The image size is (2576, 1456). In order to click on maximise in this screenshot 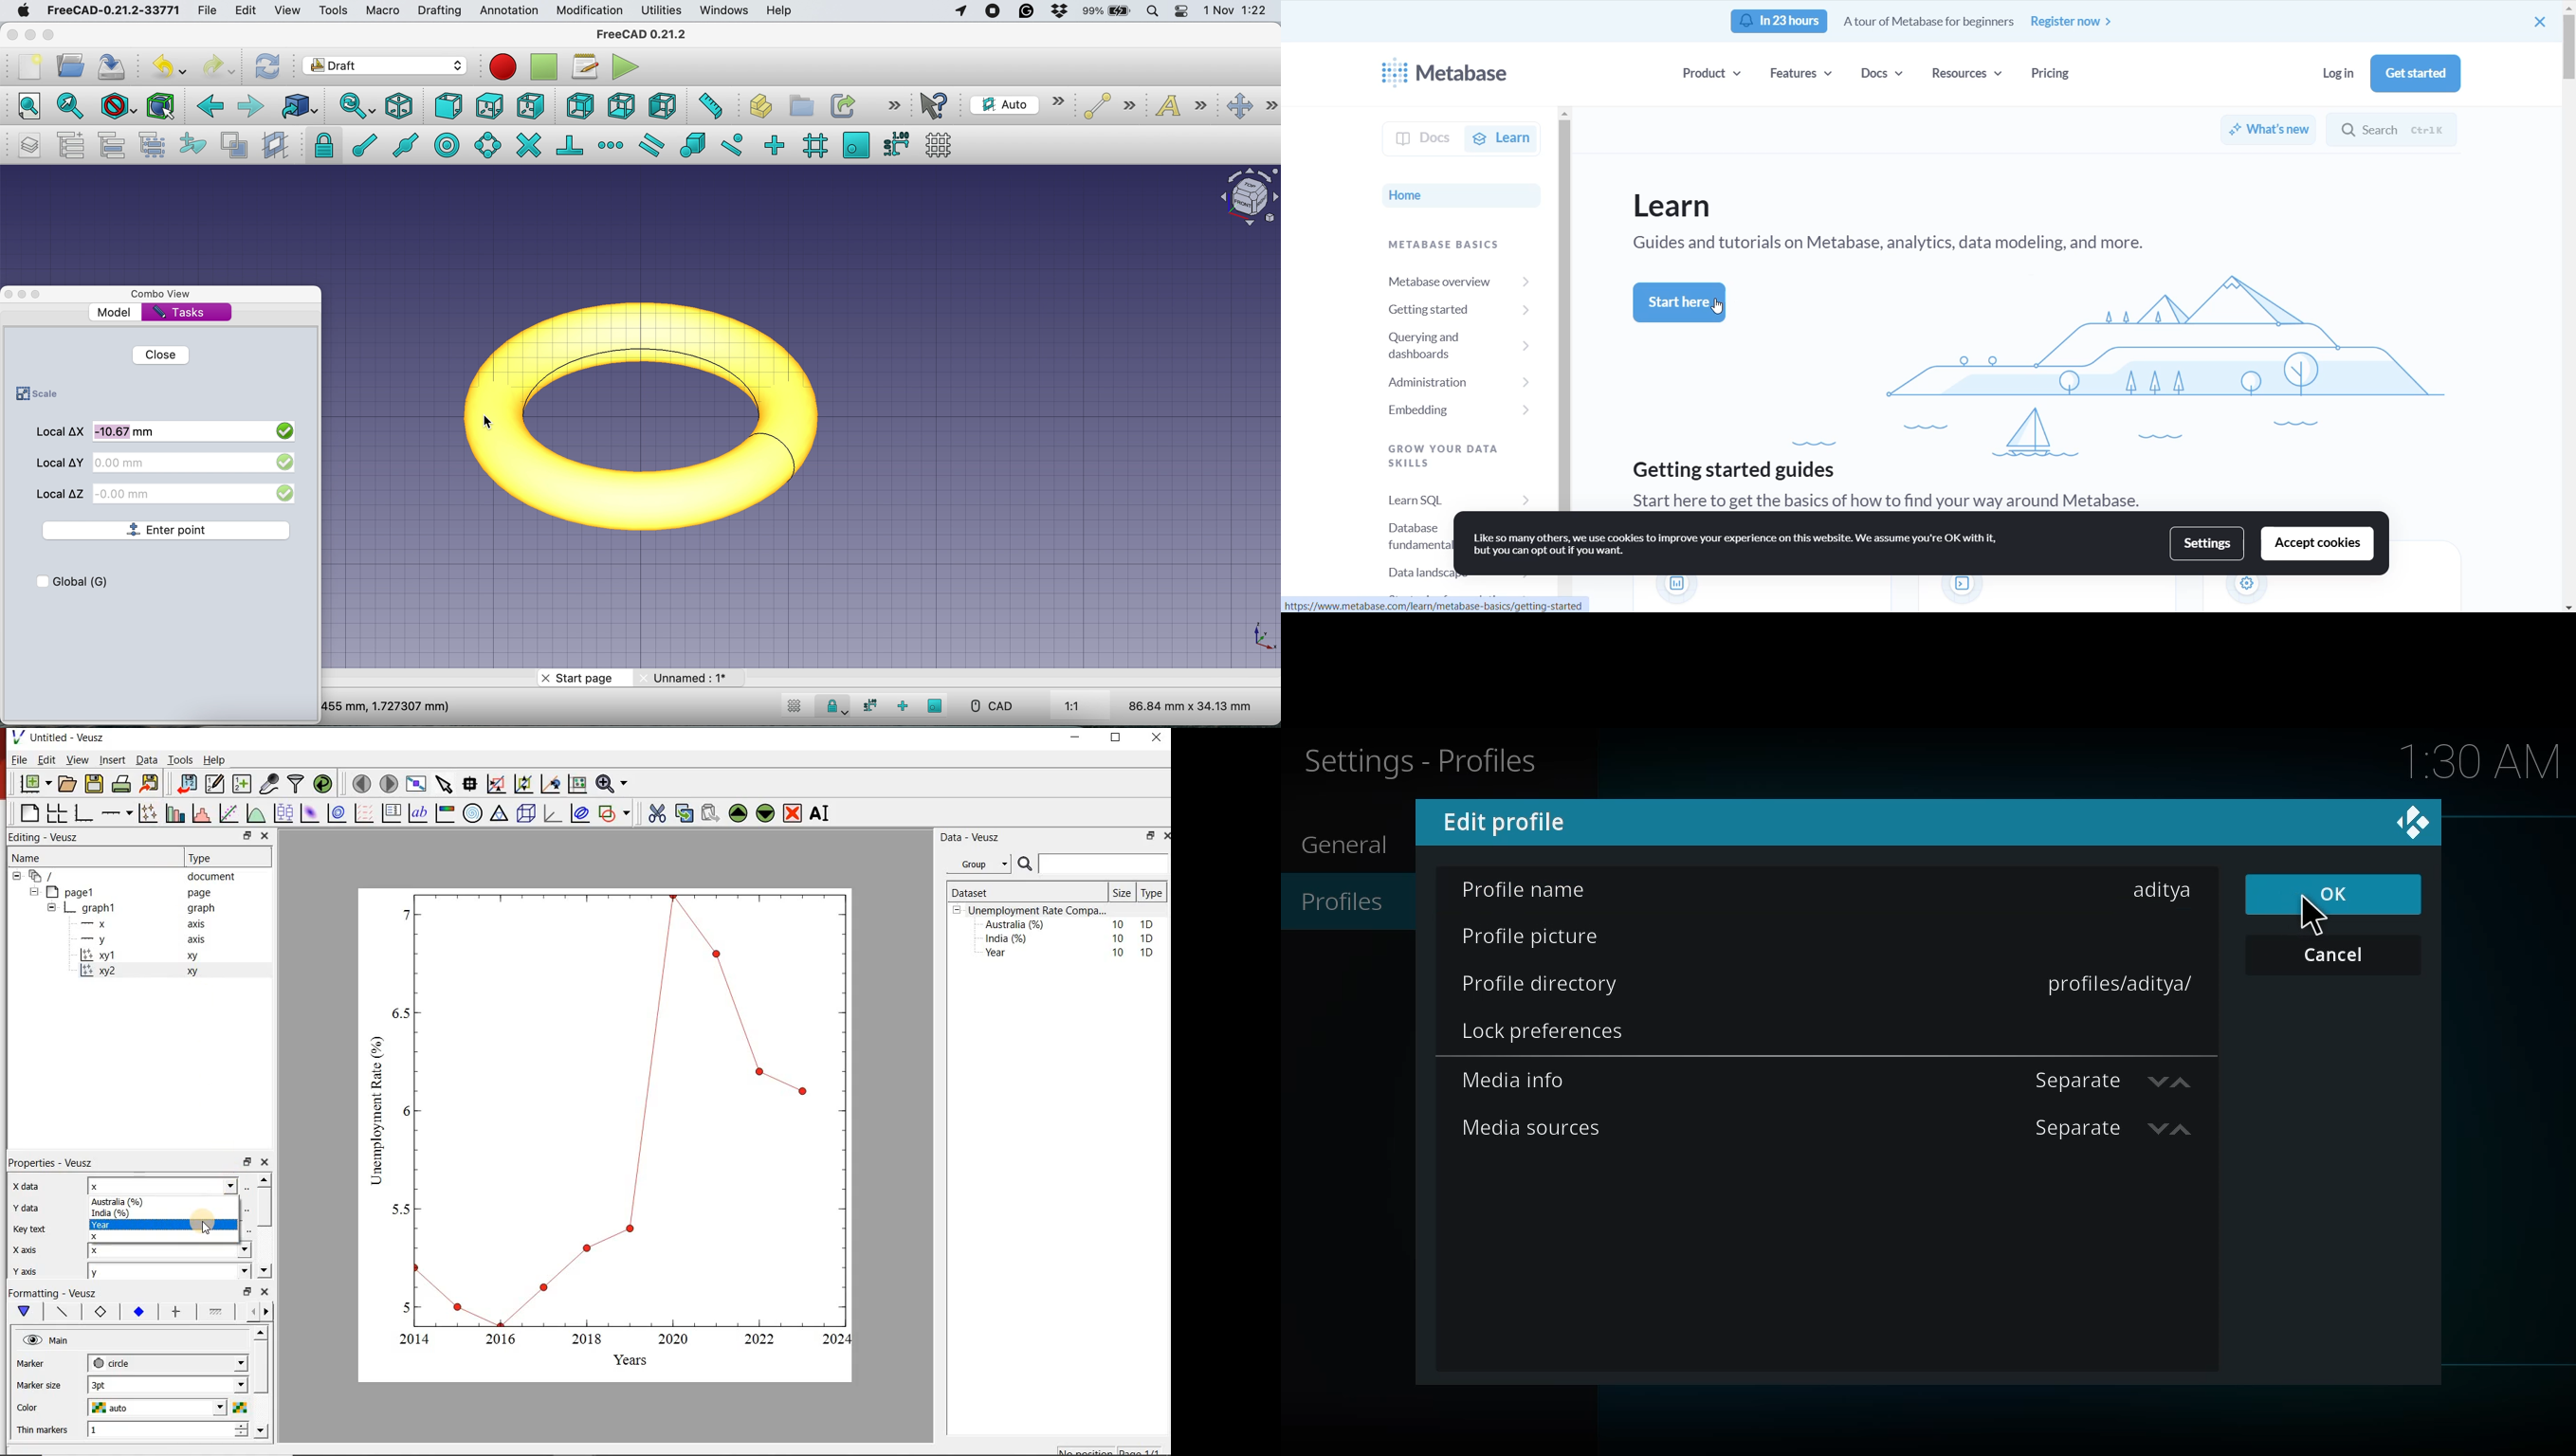, I will do `click(1118, 741)`.